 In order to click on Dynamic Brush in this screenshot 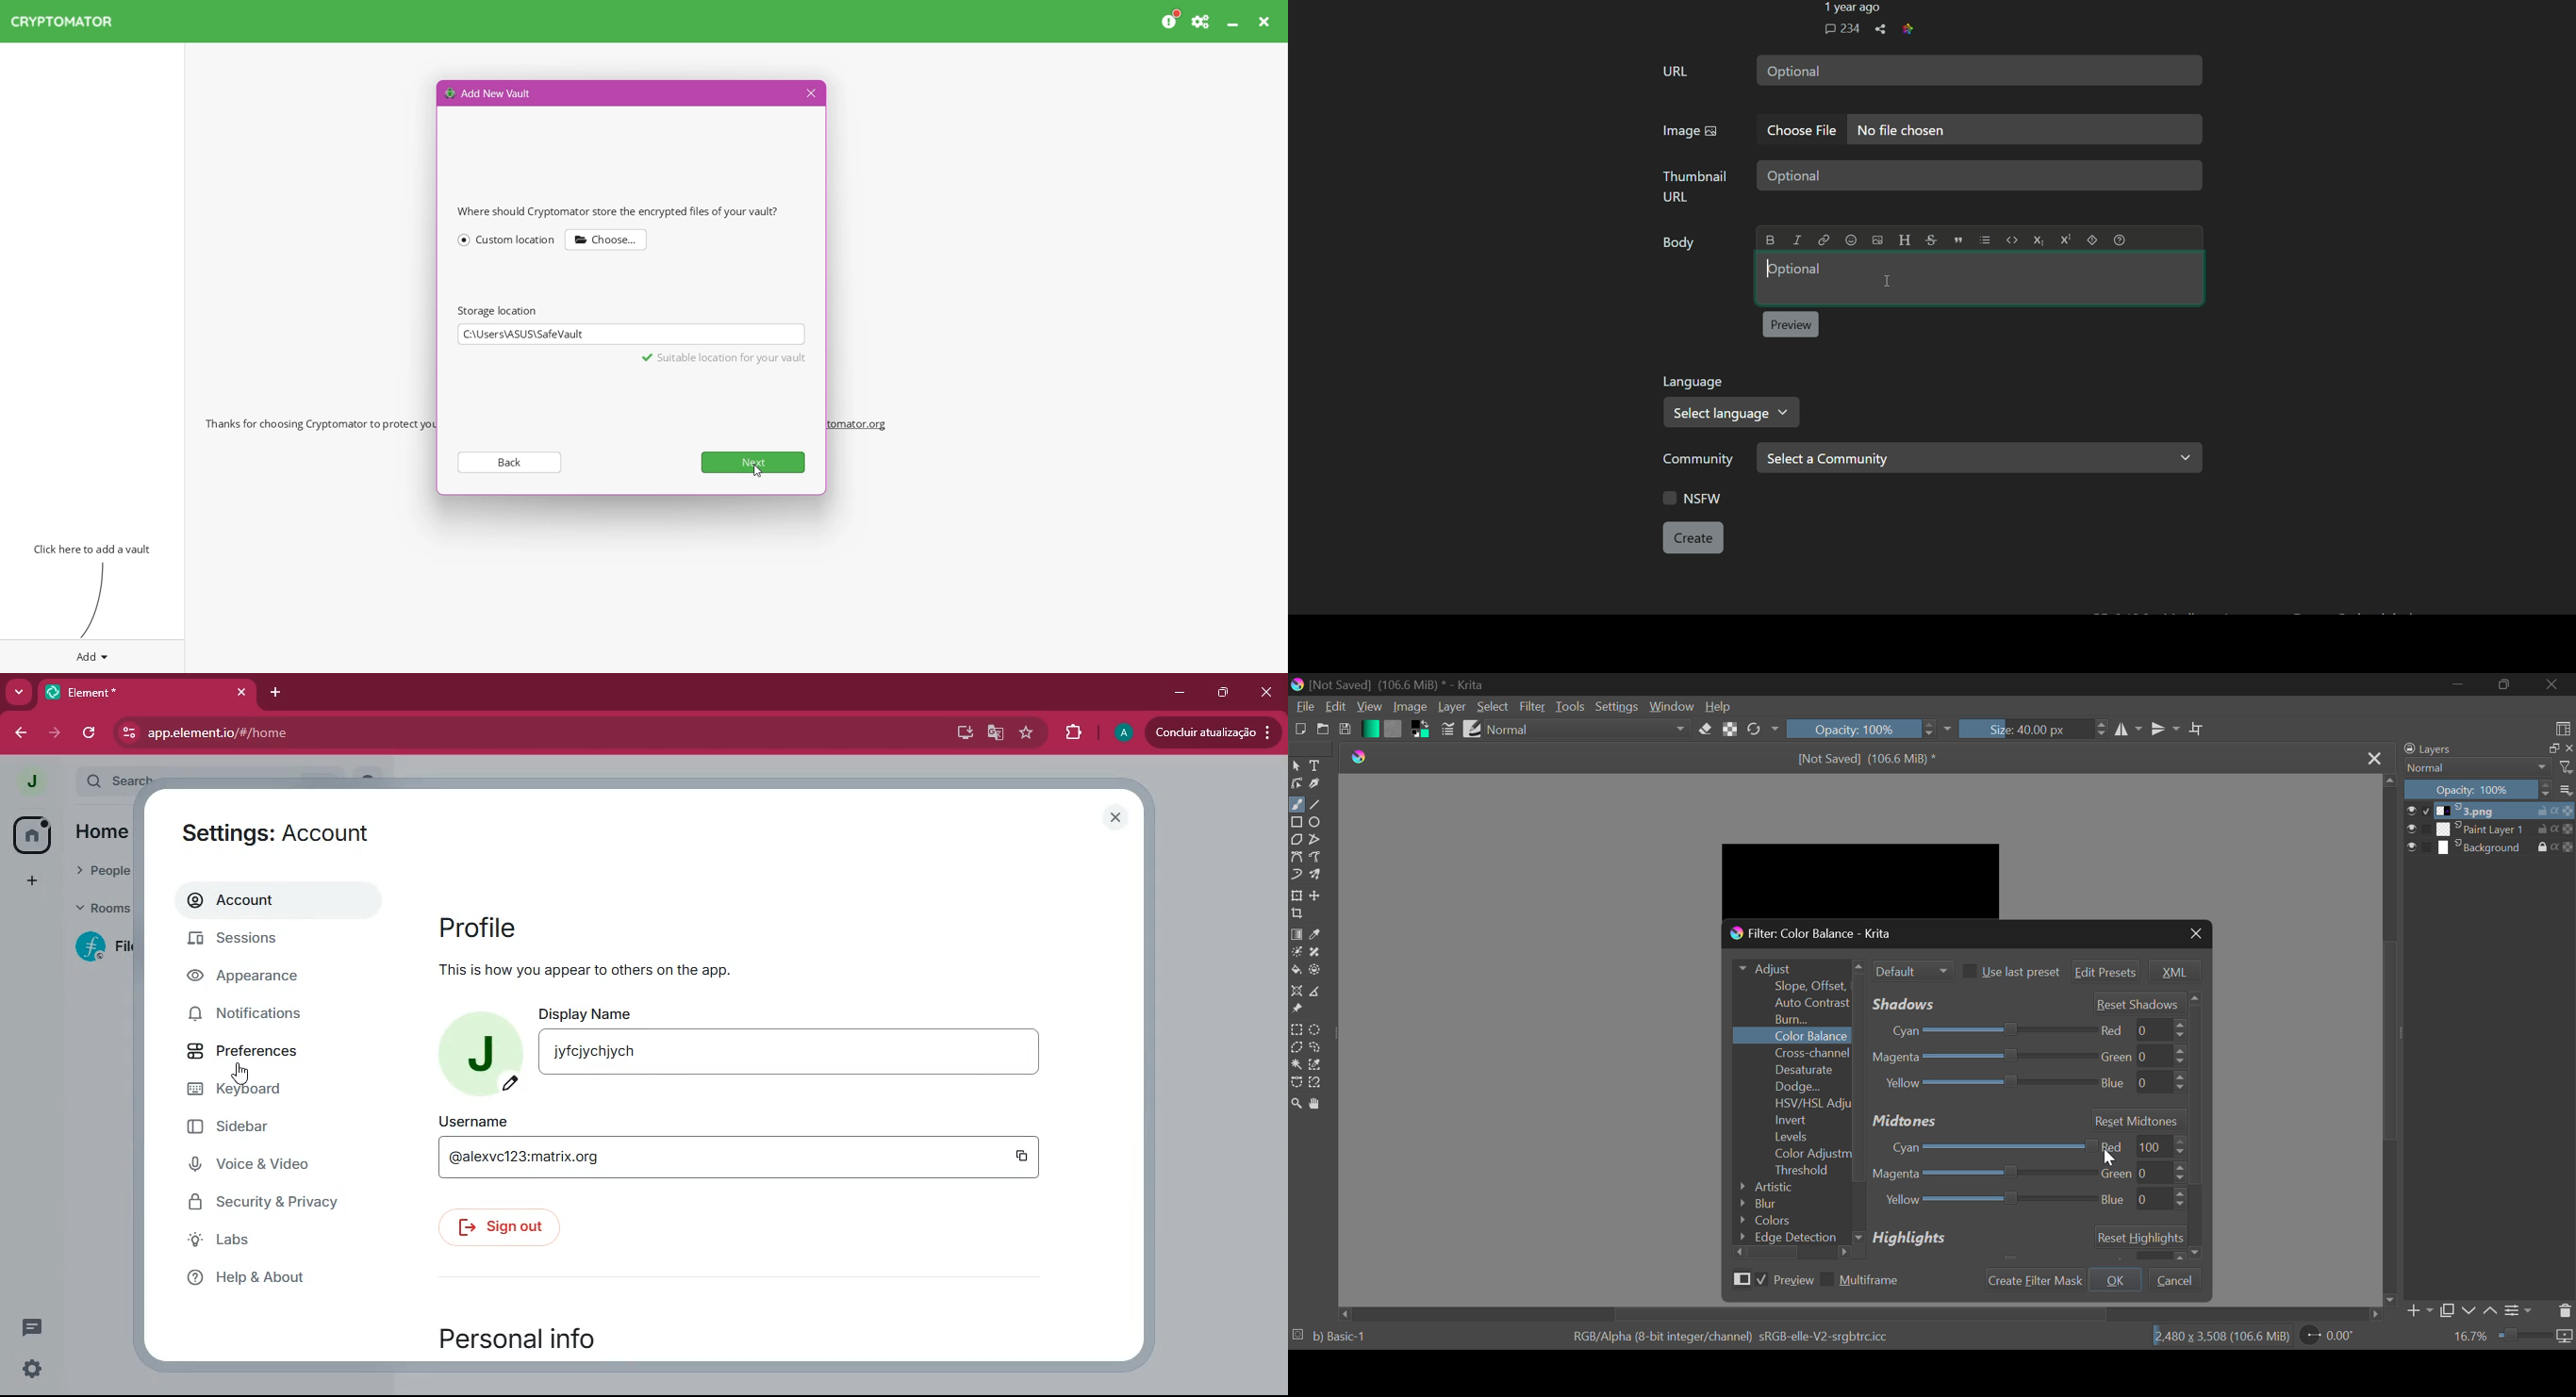, I will do `click(1297, 876)`.